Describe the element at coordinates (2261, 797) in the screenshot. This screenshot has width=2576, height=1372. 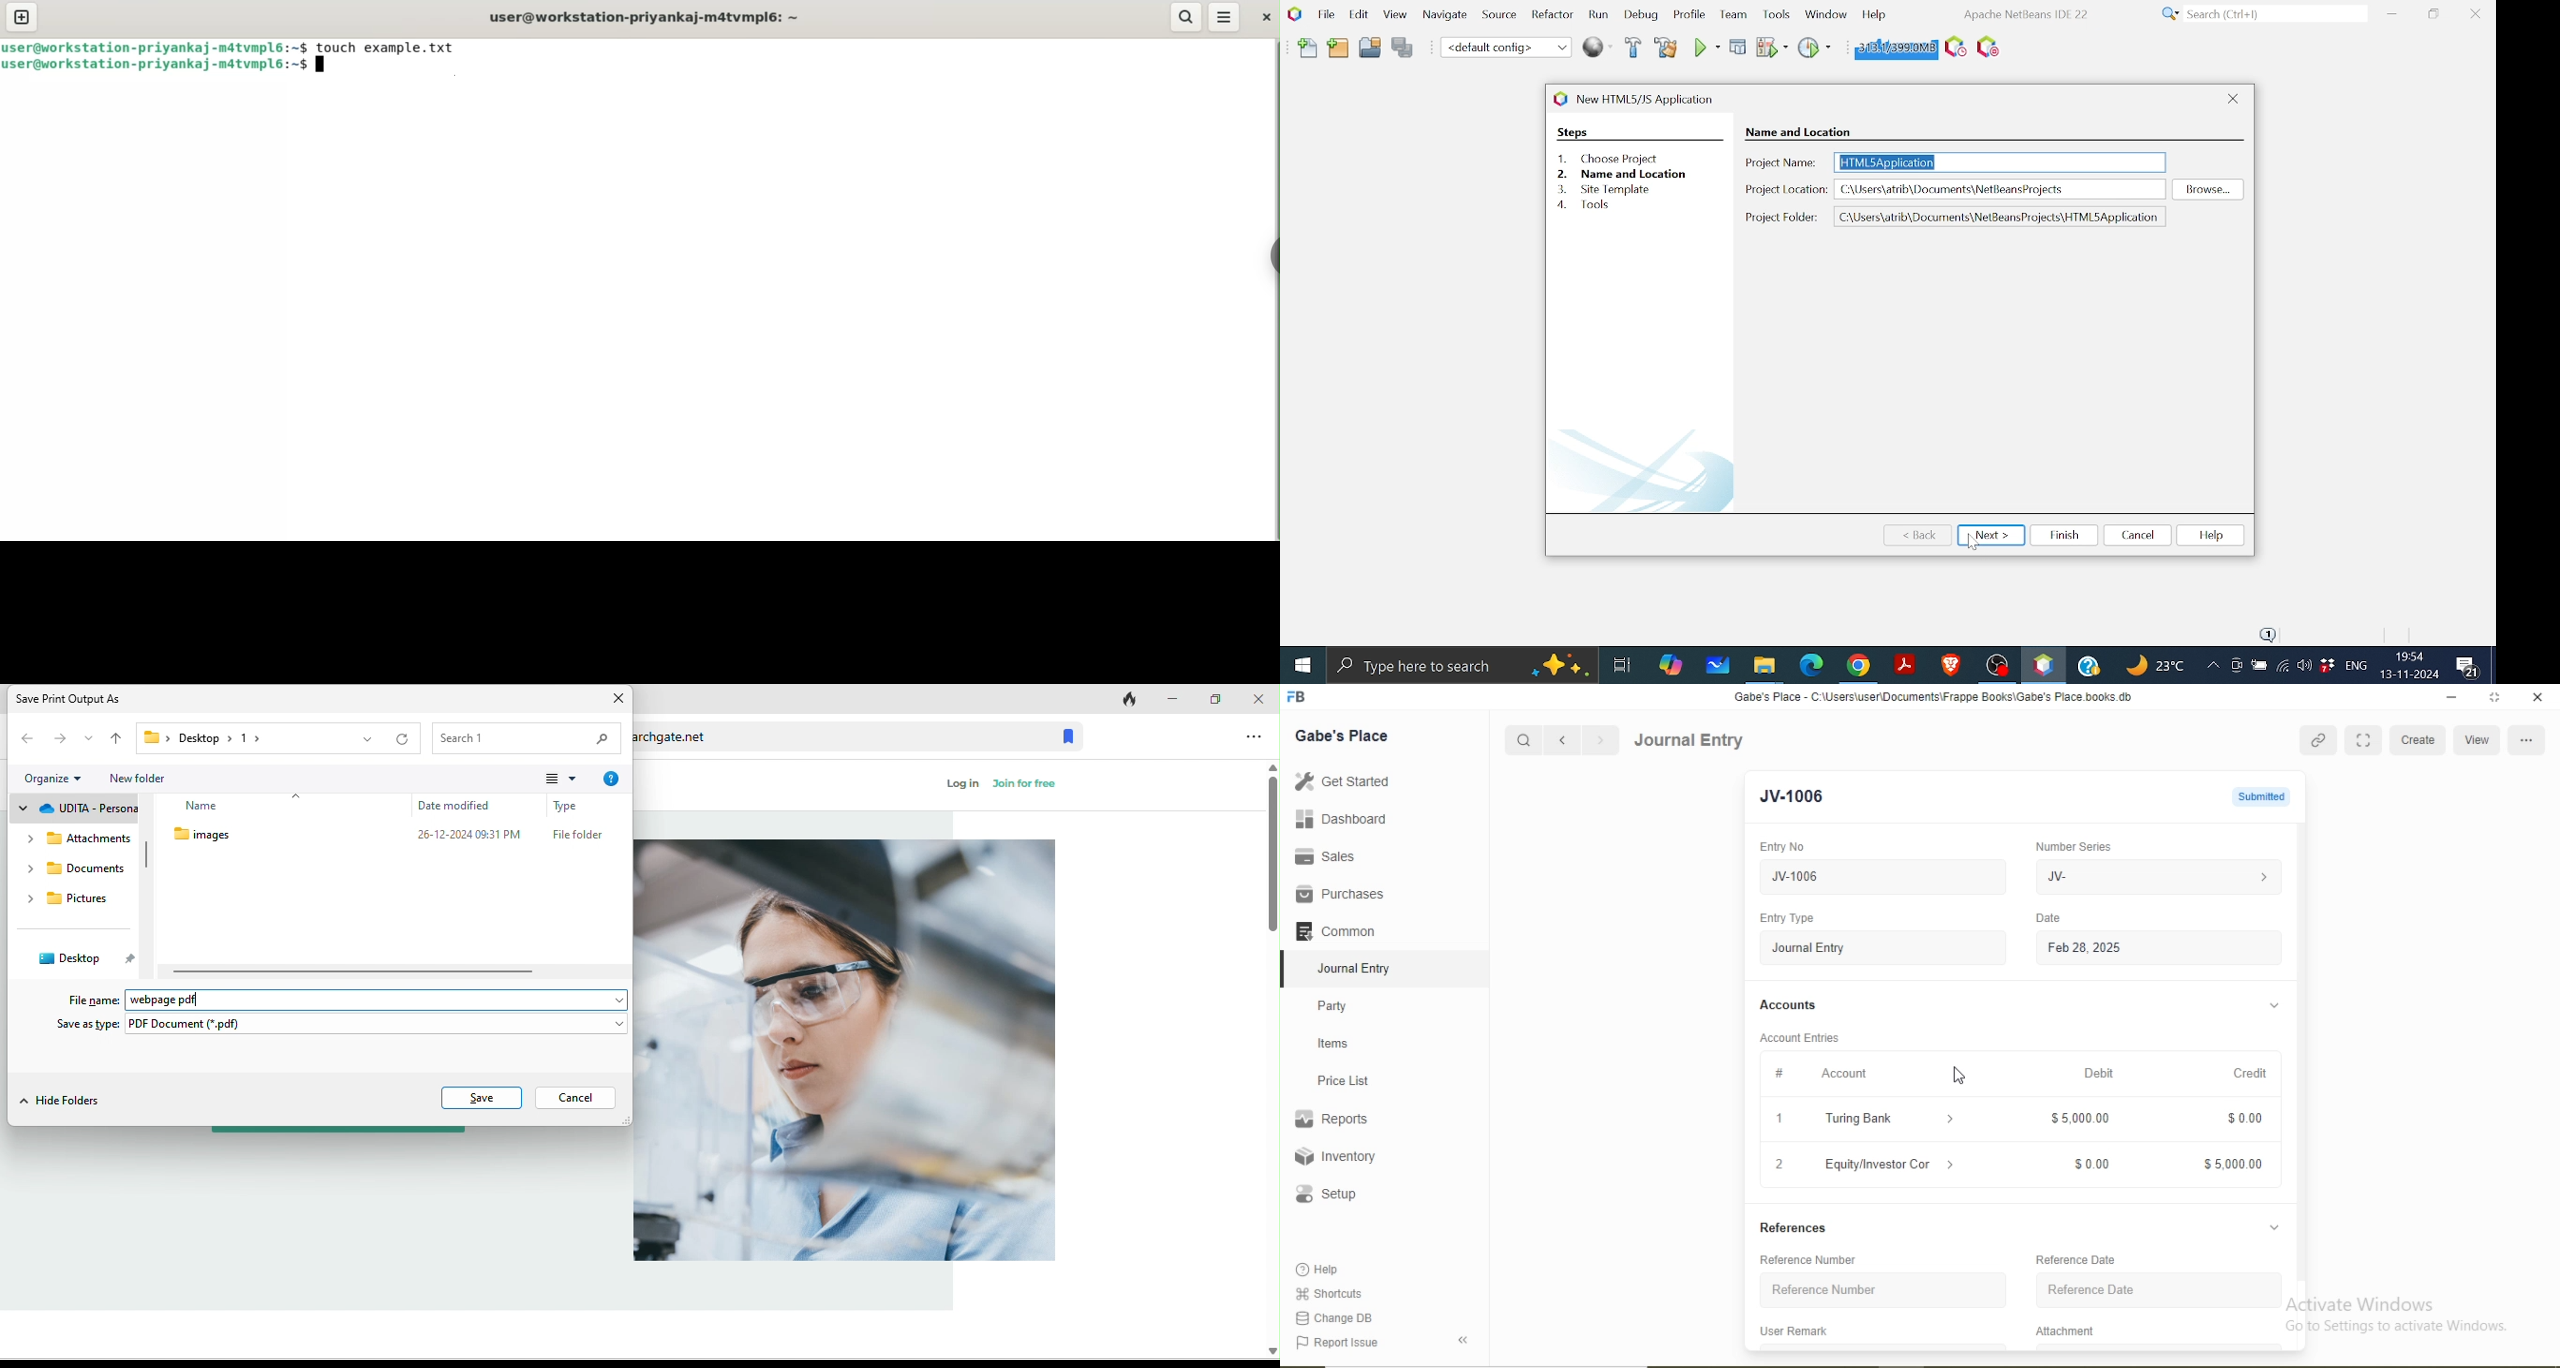
I see `Submitted` at that location.